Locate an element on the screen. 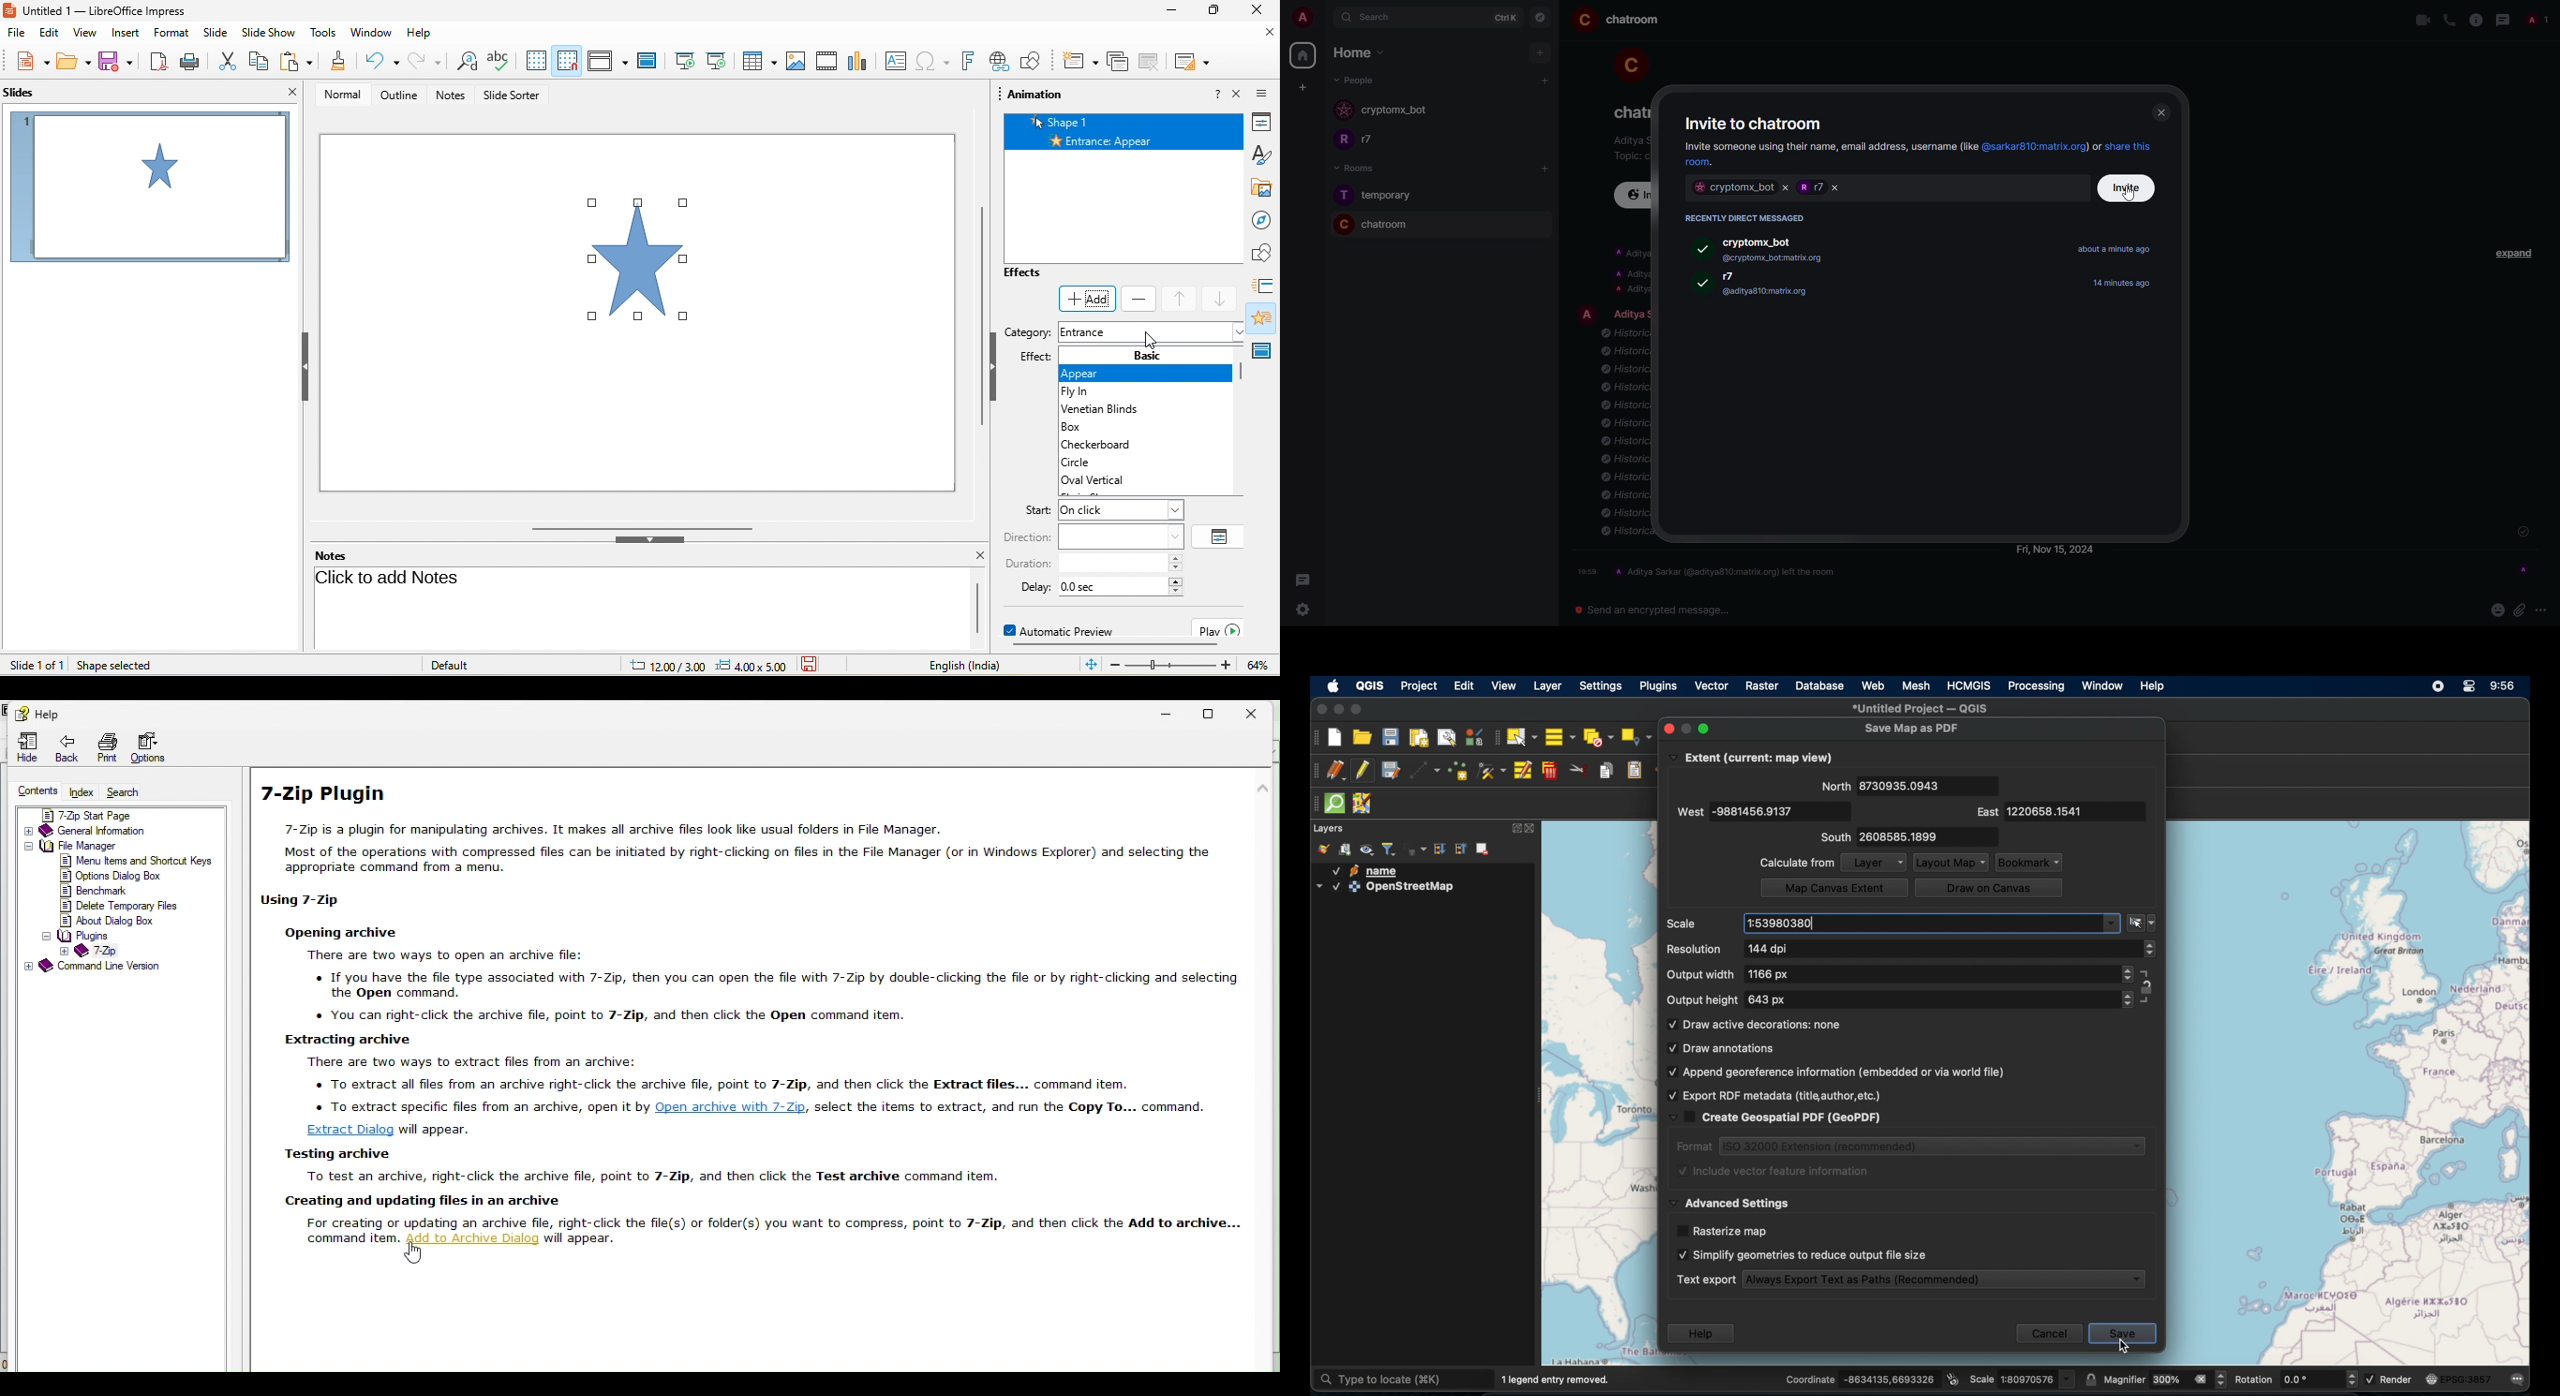 This screenshot has height=1400, width=2576. slideshow is located at coordinates (268, 34).